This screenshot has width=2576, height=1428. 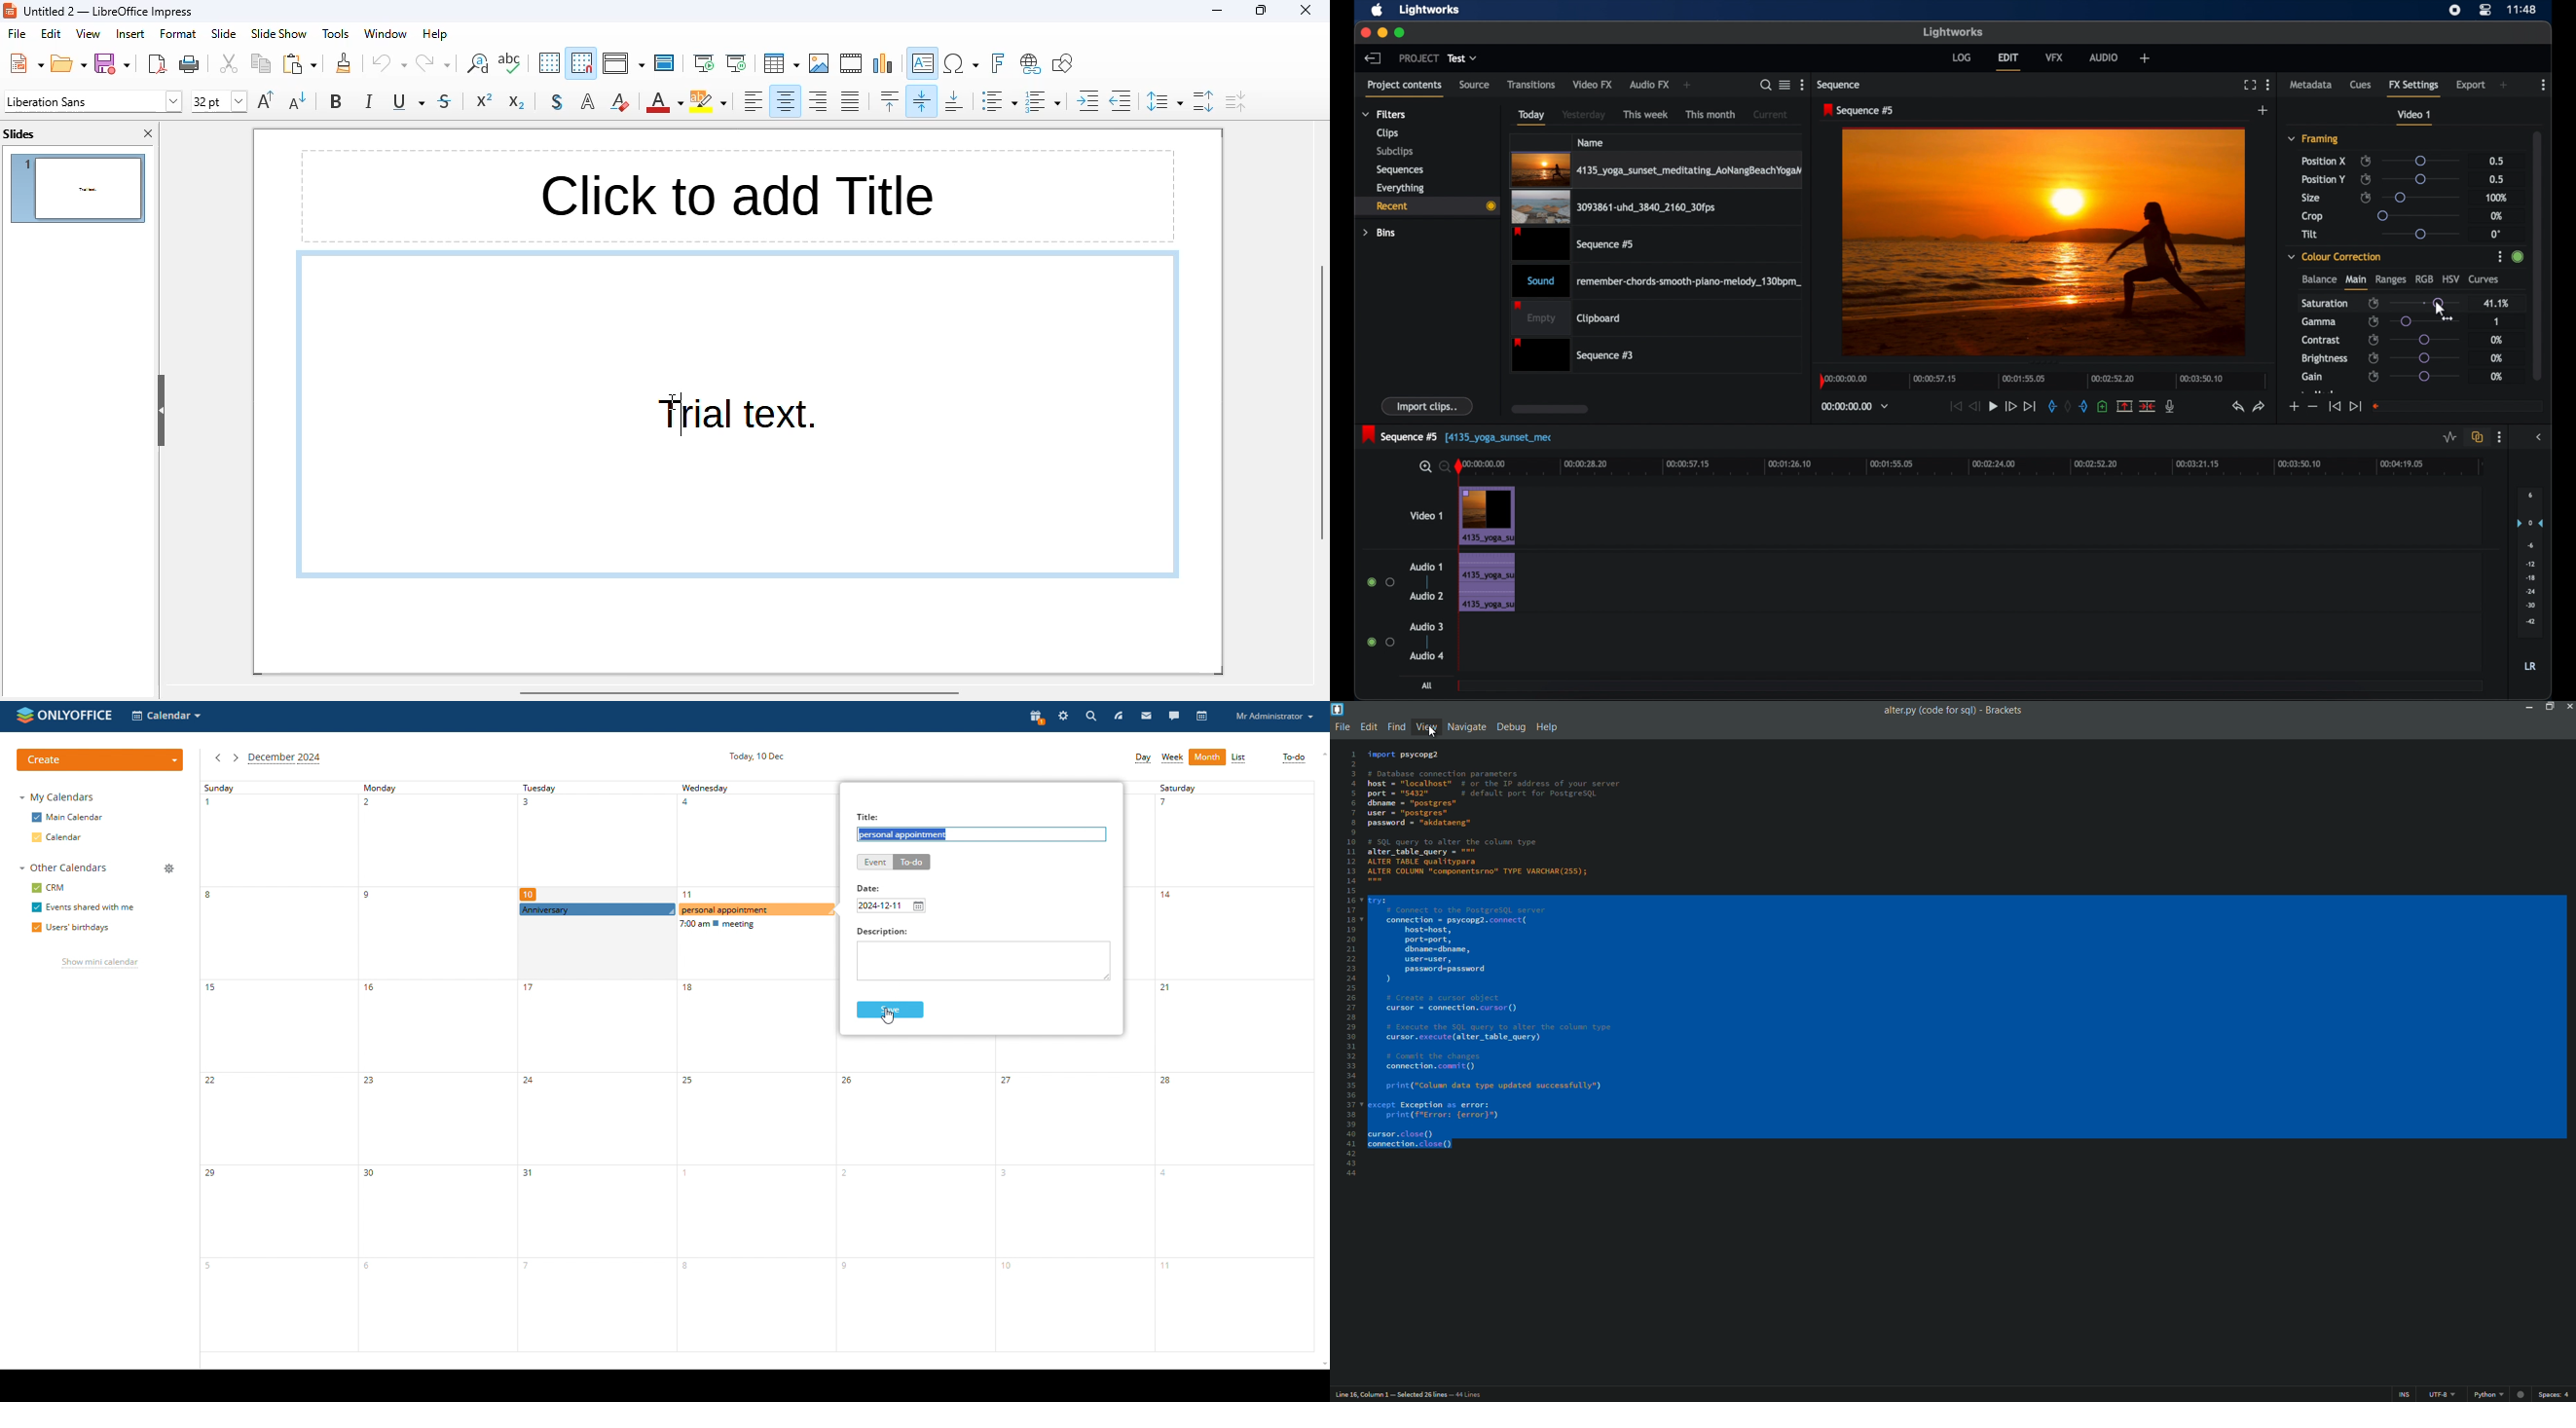 I want to click on more options, so click(x=2499, y=437).